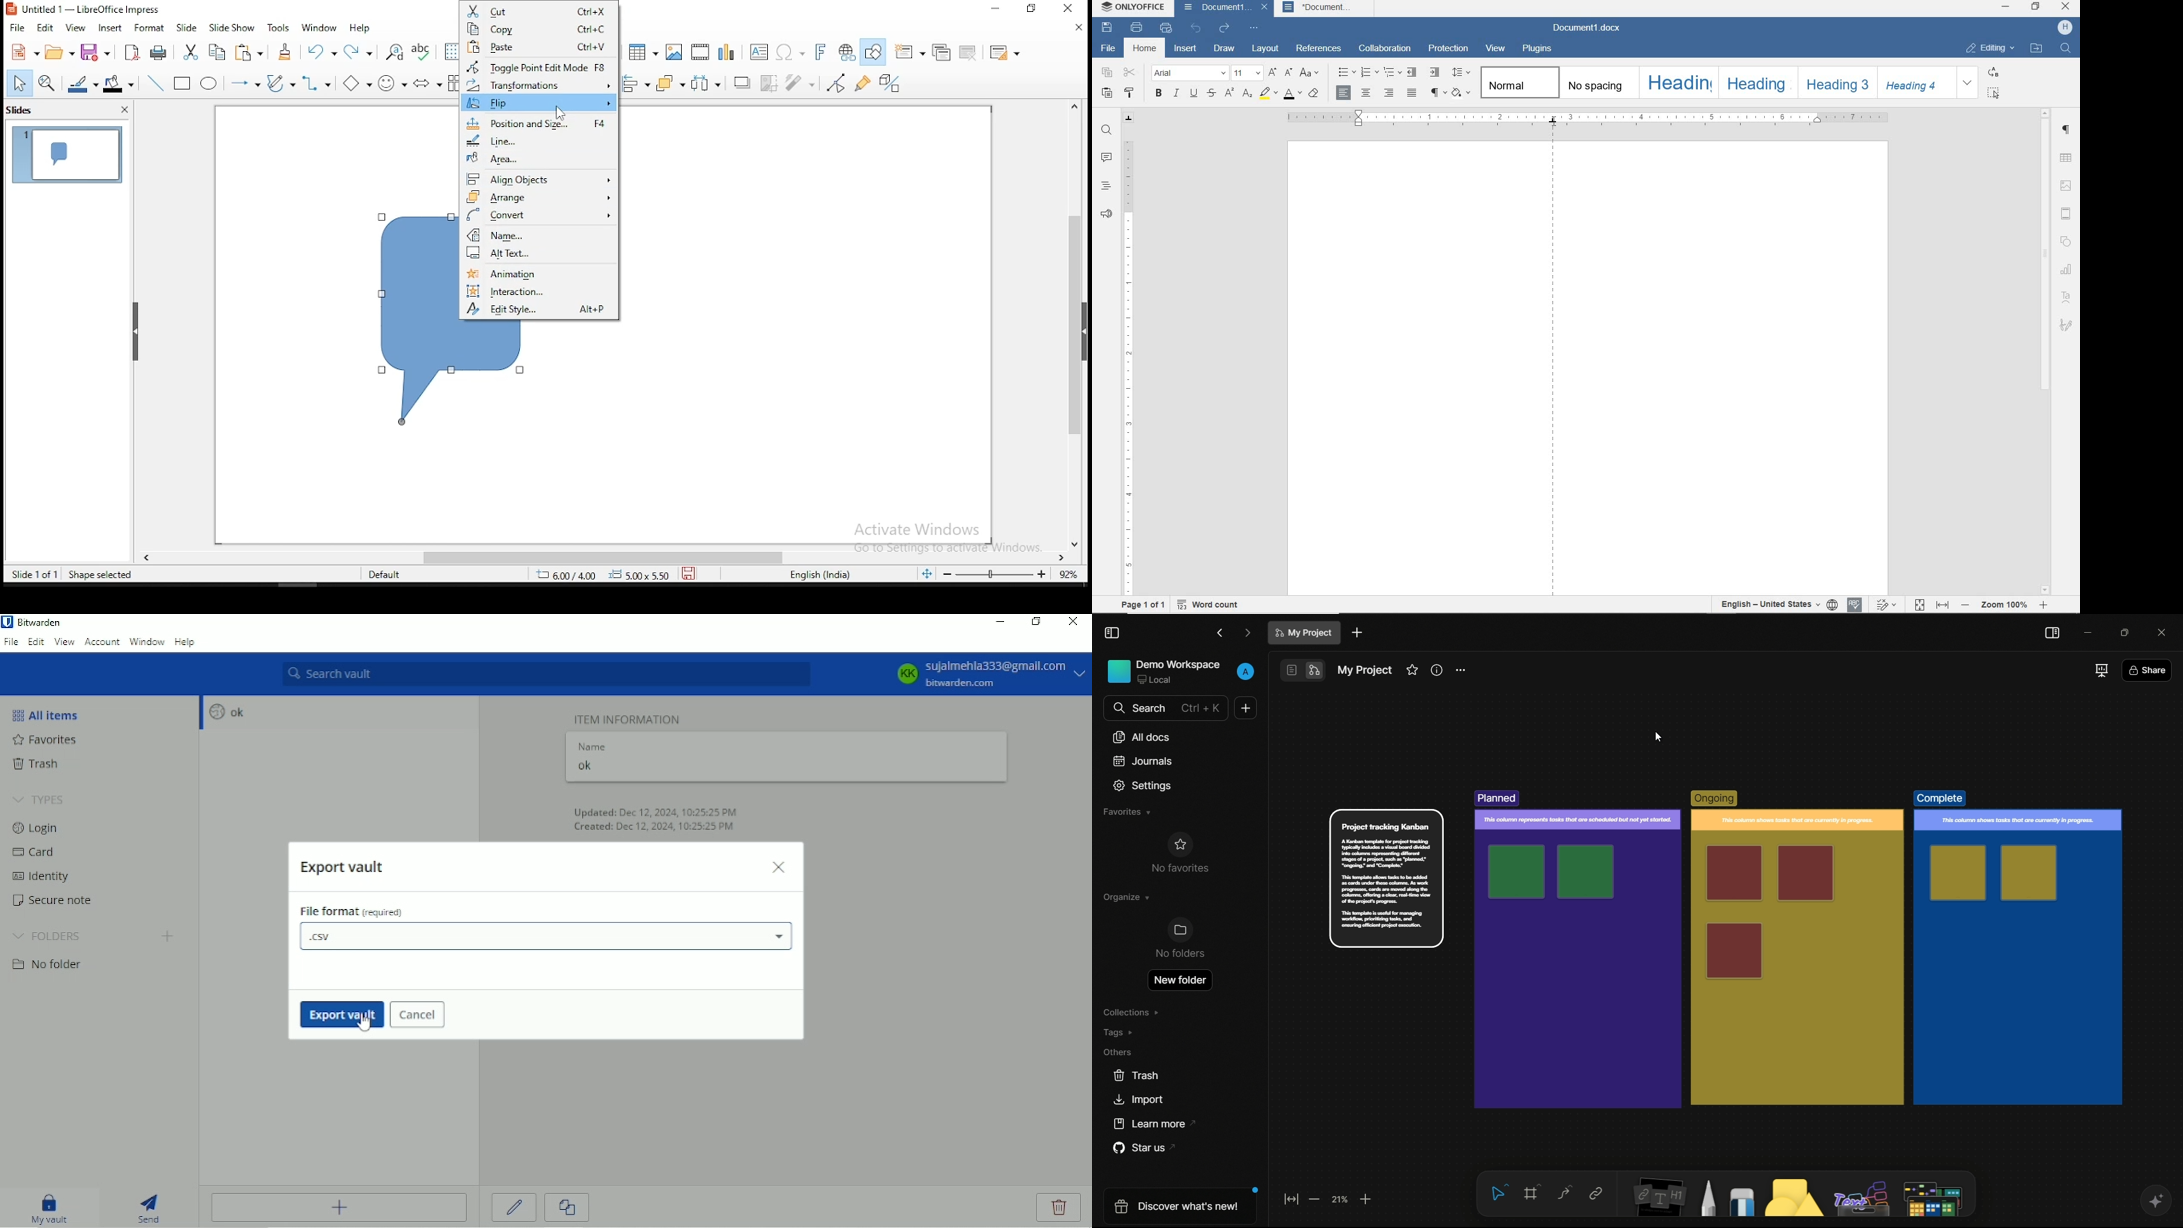  What do you see at coordinates (1863, 1198) in the screenshot?
I see `others` at bounding box center [1863, 1198].